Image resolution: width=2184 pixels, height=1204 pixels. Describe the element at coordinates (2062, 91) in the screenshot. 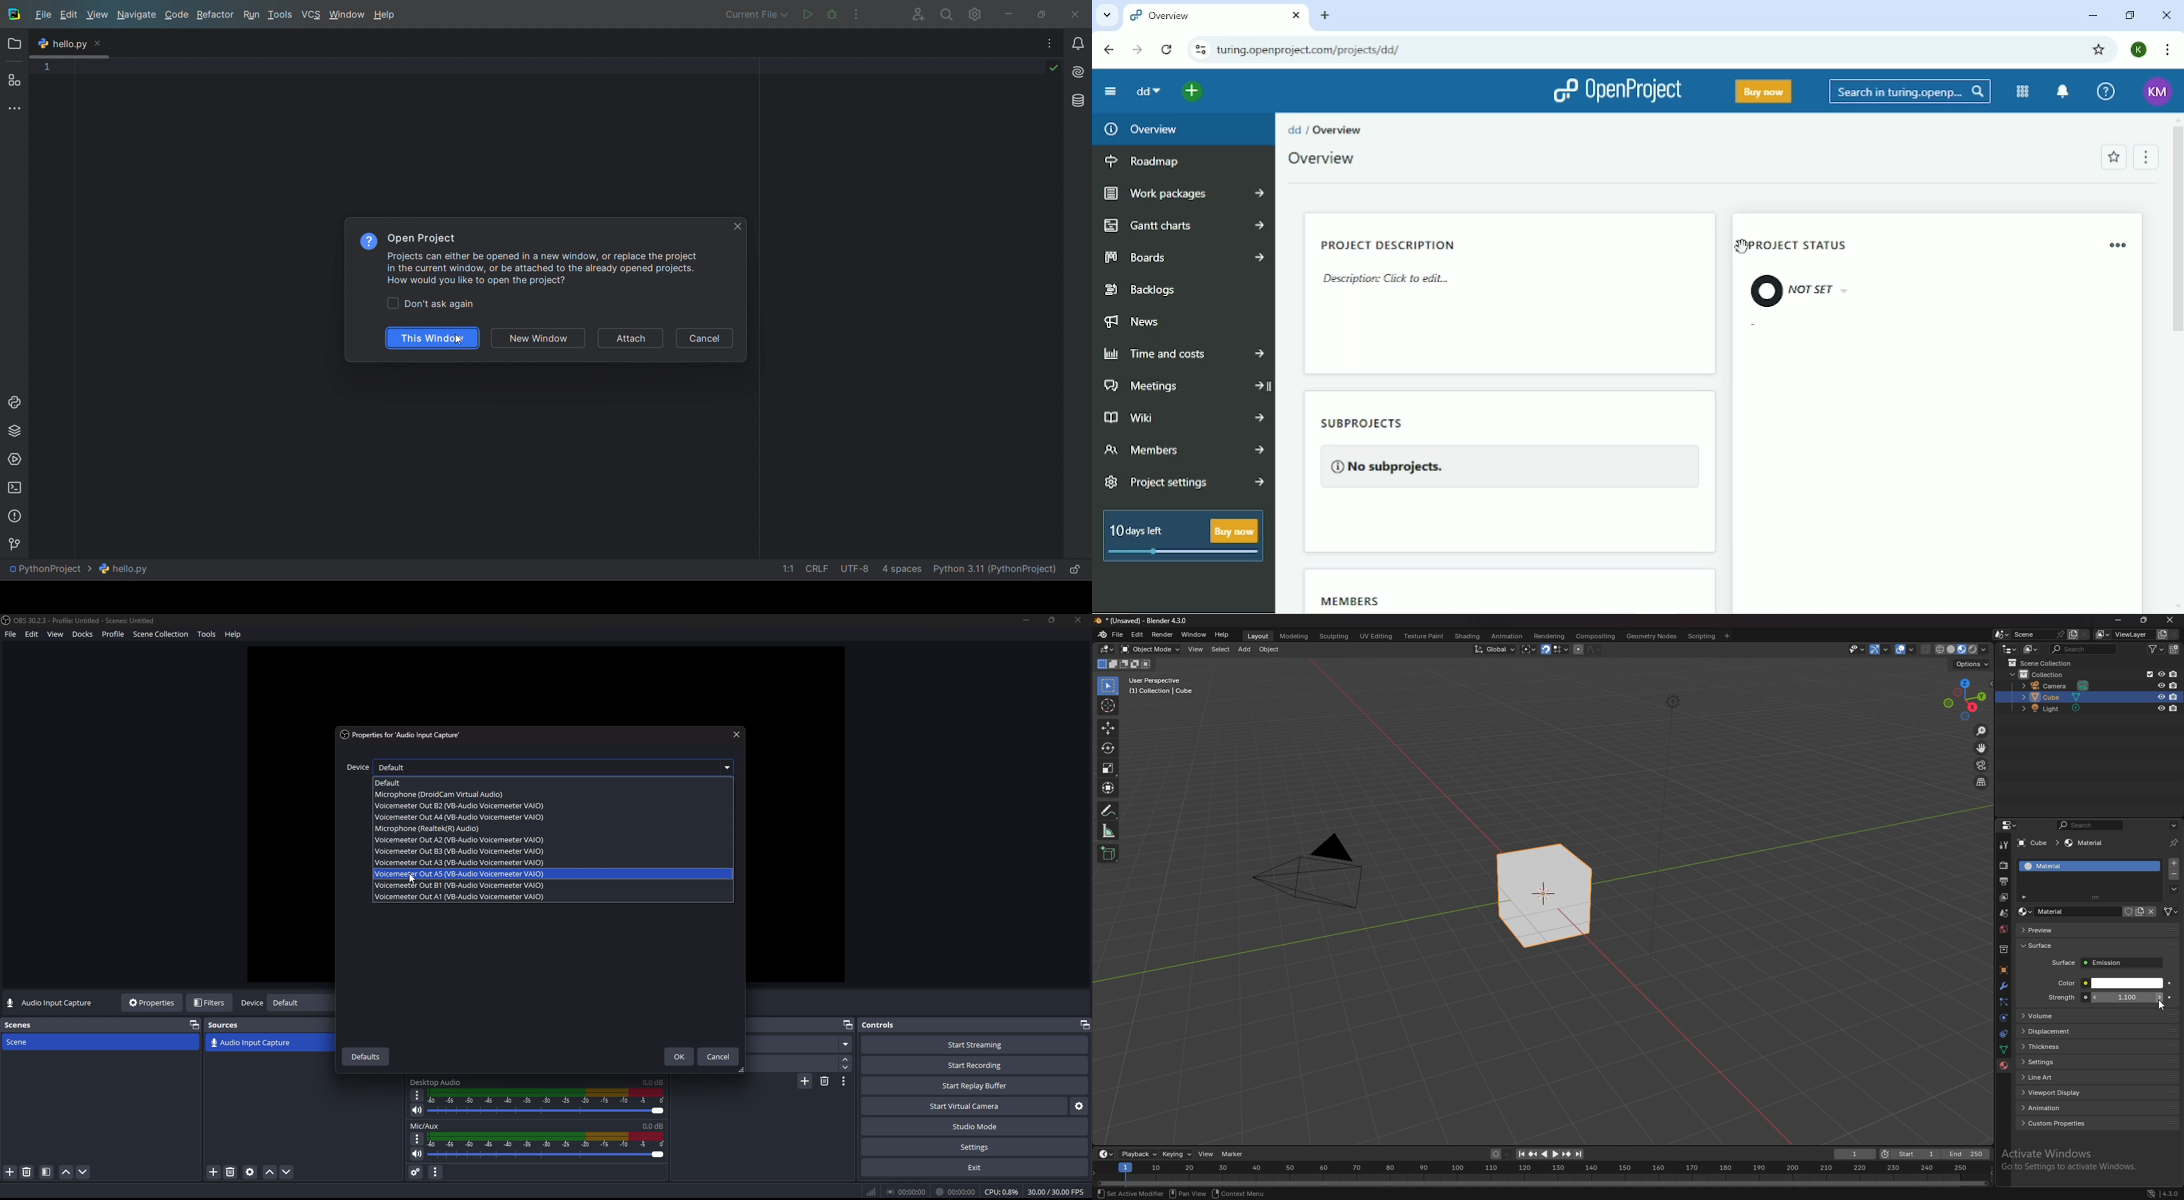

I see `To notification center` at that location.